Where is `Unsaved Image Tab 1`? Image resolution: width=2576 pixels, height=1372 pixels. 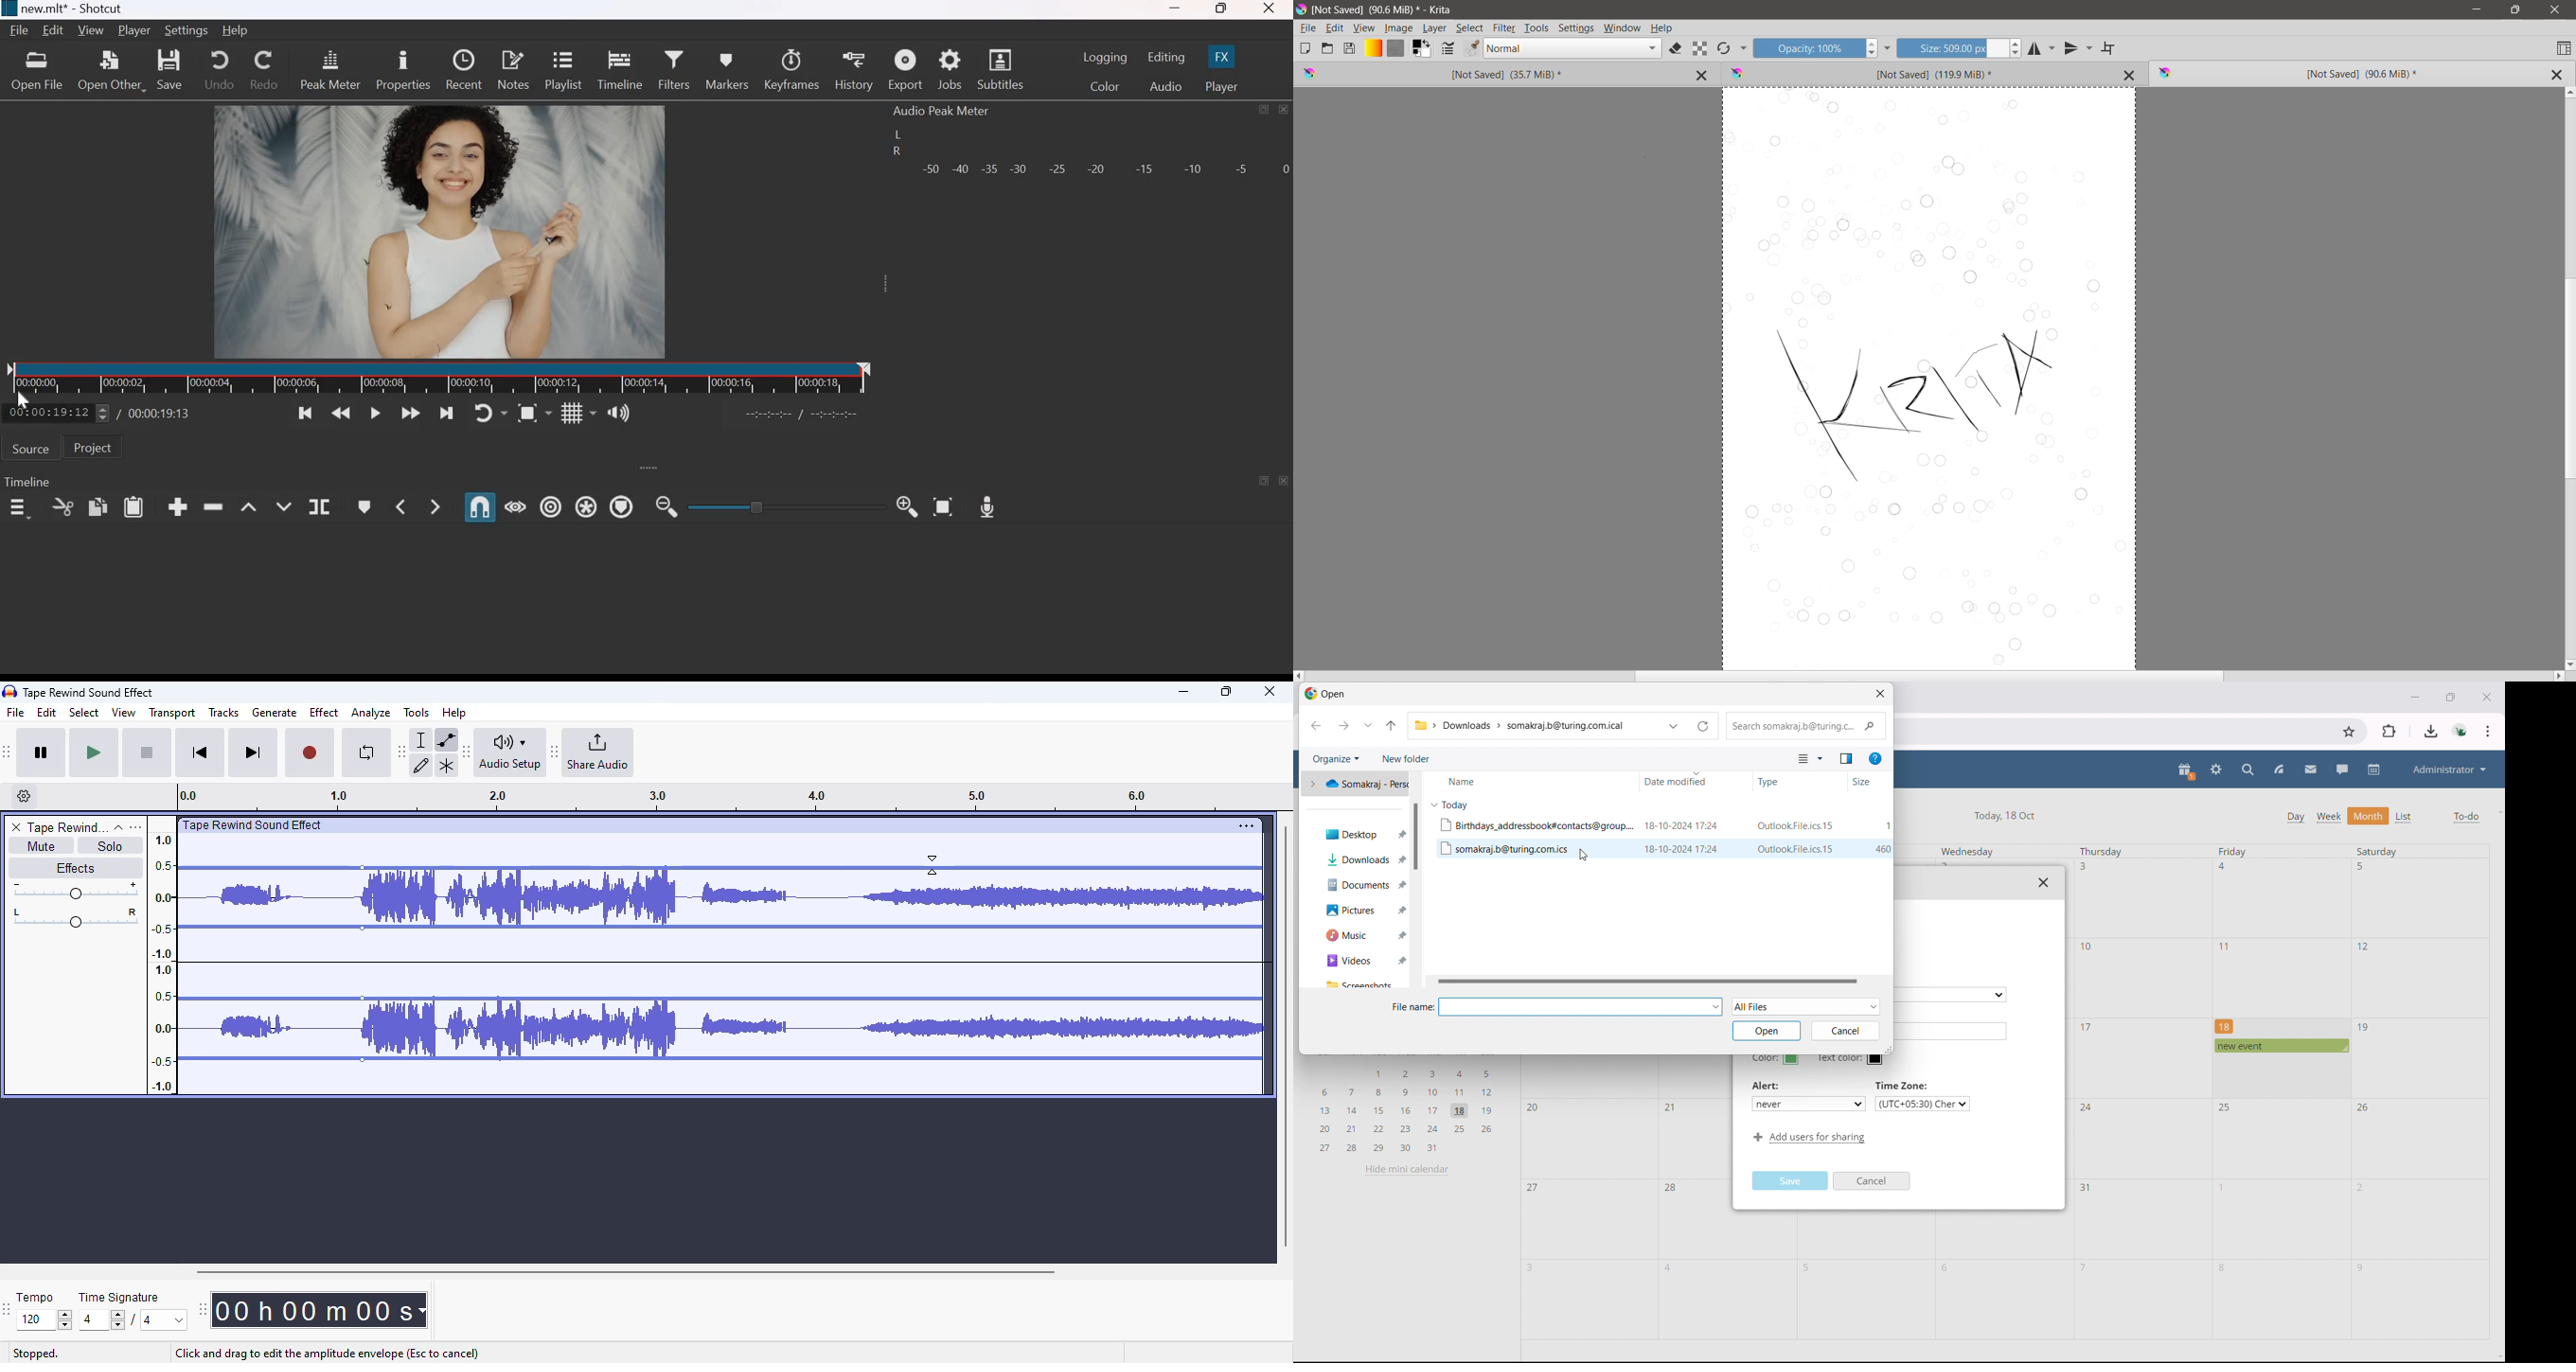 Unsaved Image Tab 1 is located at coordinates (1464, 73).